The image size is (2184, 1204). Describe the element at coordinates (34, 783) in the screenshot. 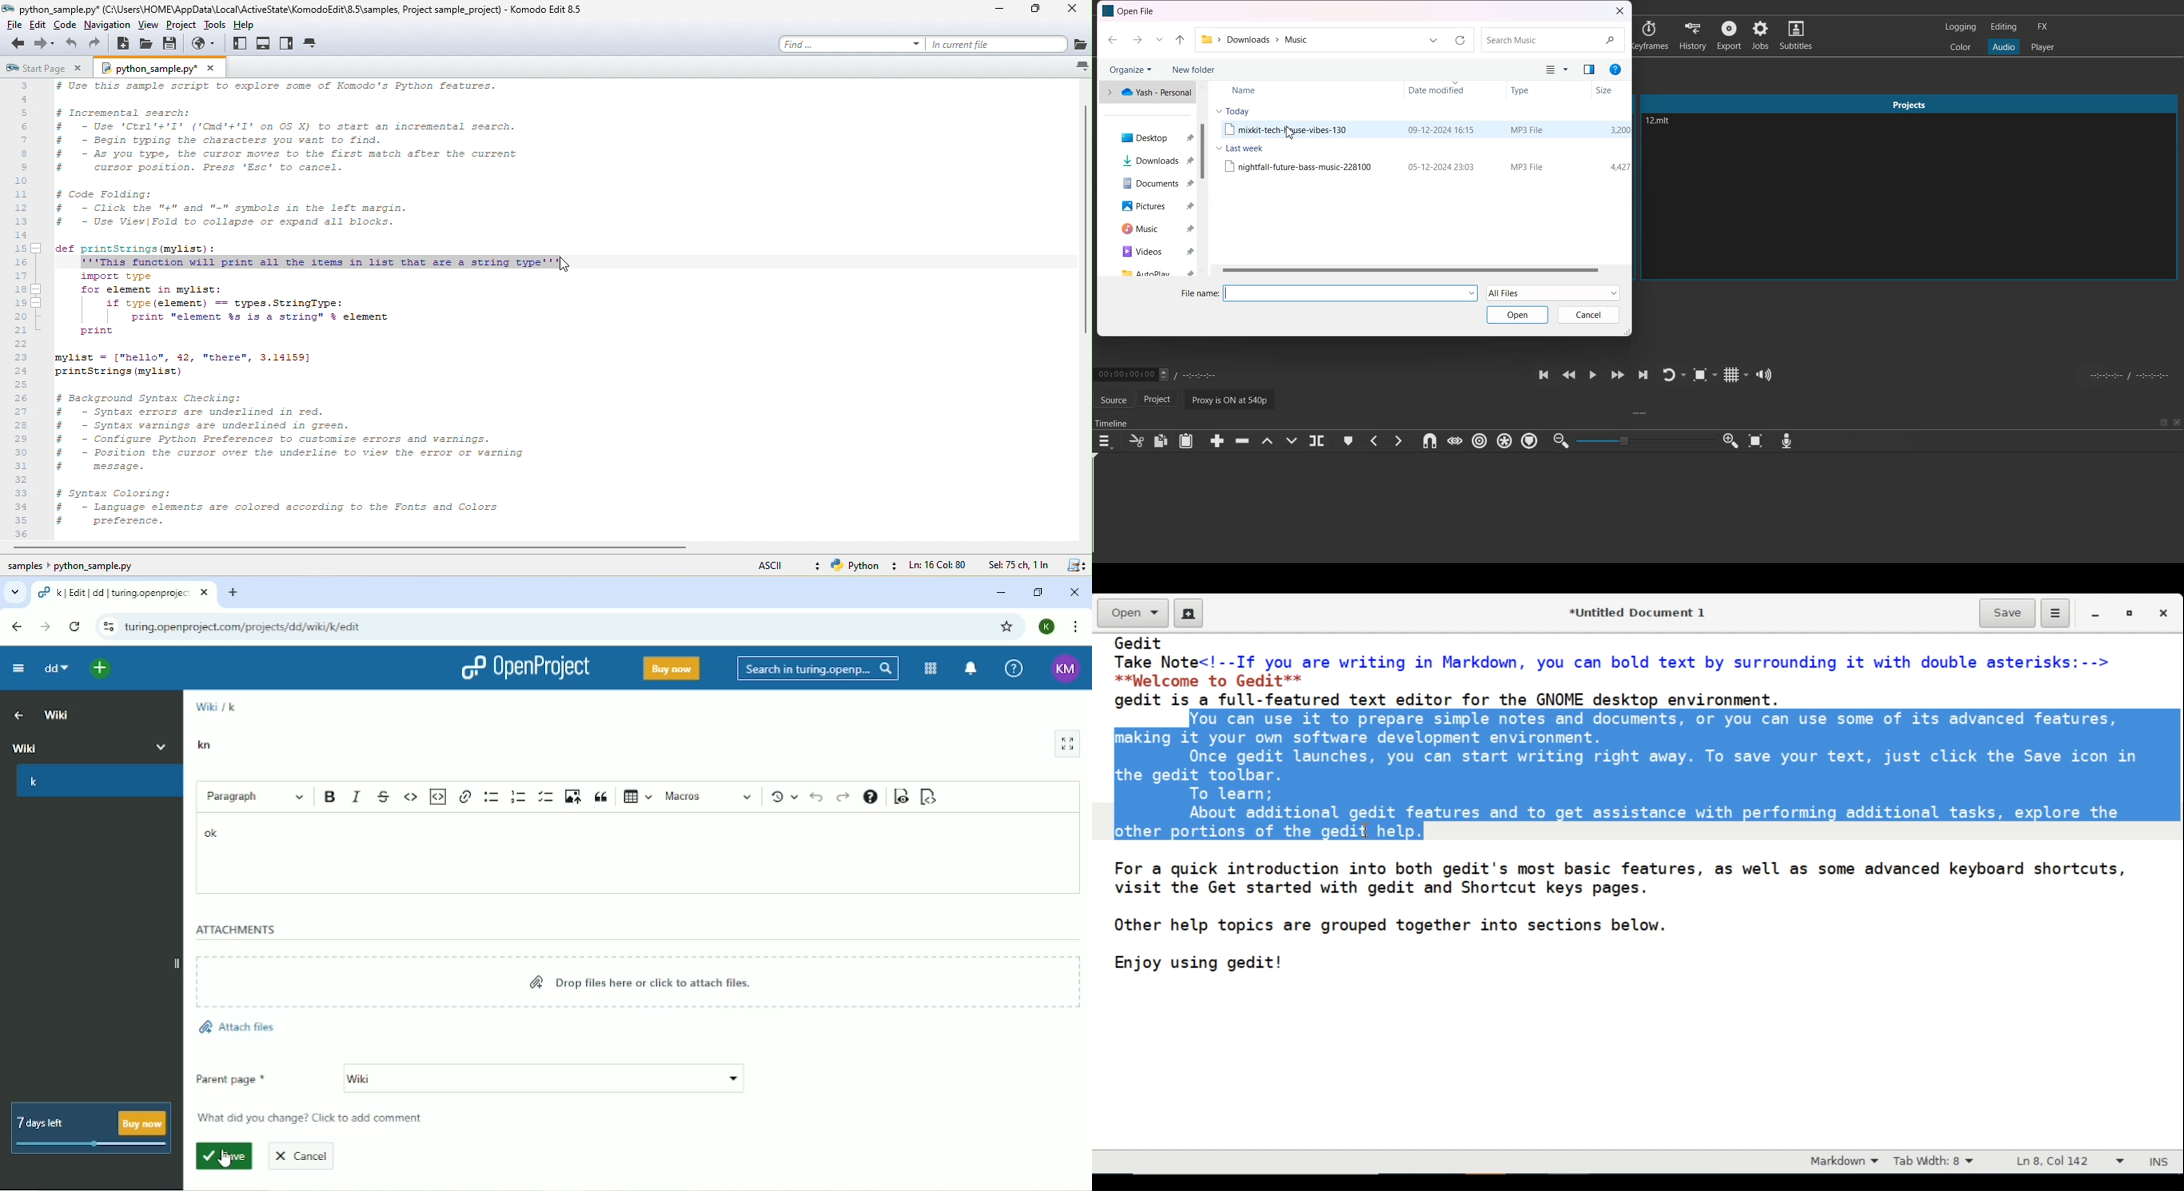

I see `k` at that location.